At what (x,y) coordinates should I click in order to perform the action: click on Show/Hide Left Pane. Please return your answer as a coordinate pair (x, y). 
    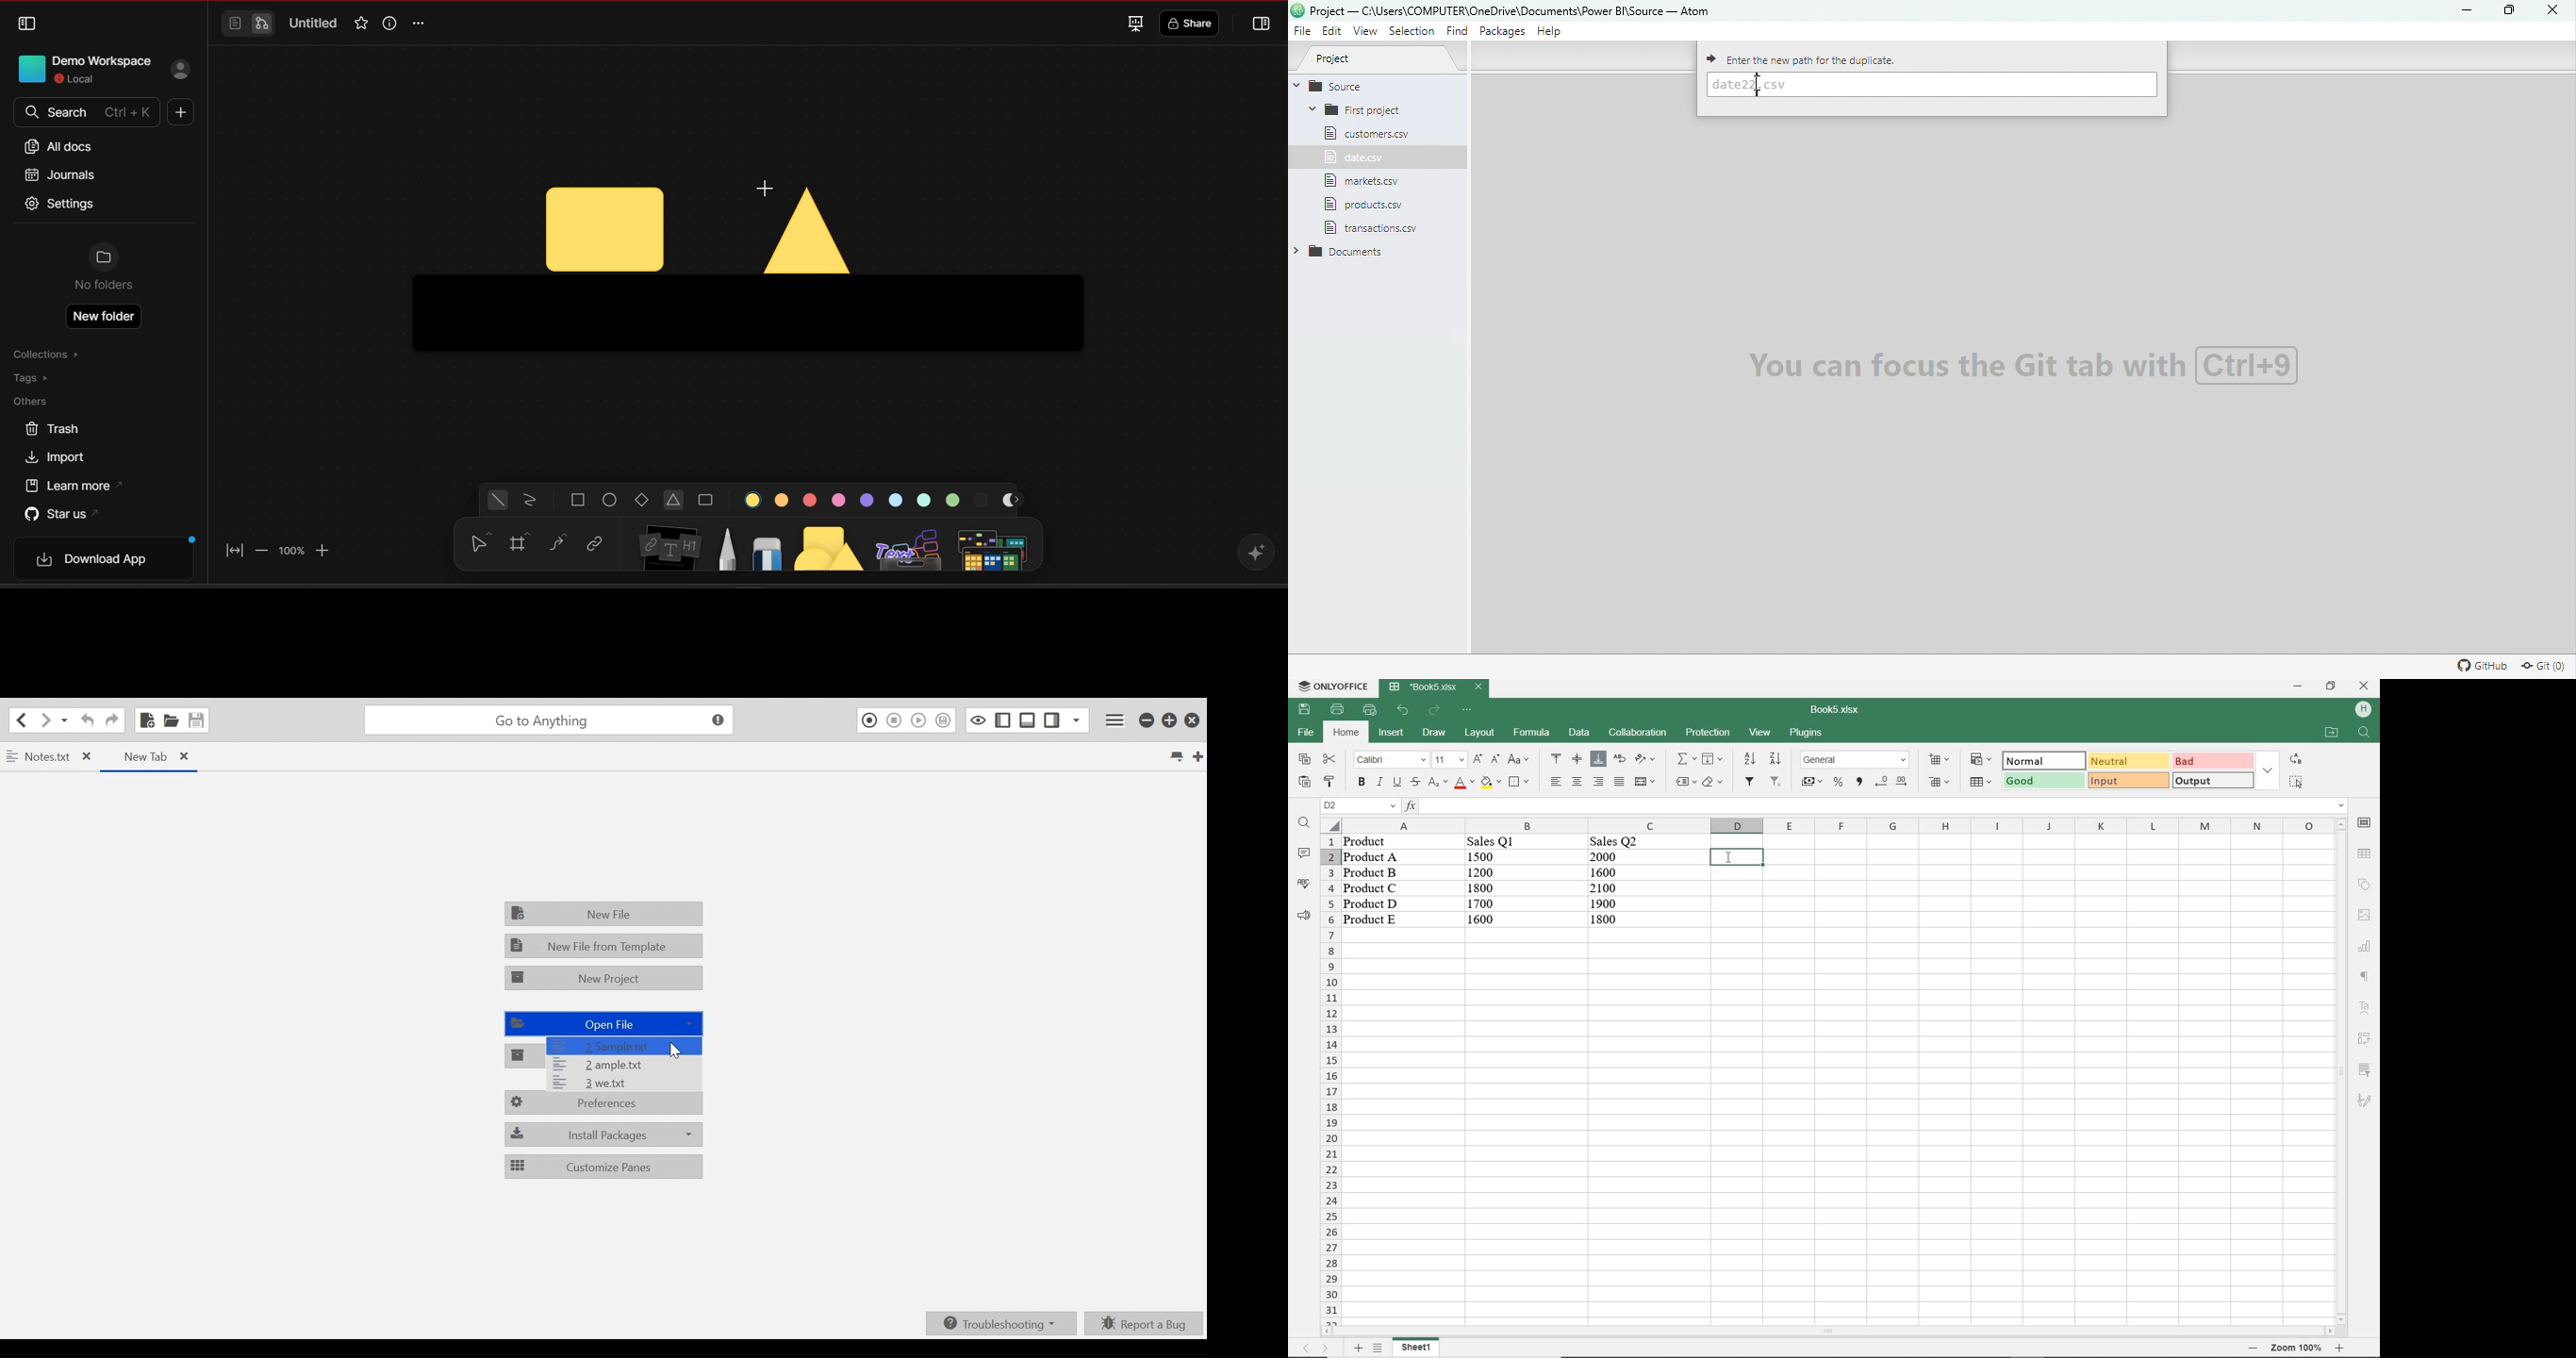
    Looking at the image, I should click on (1052, 720).